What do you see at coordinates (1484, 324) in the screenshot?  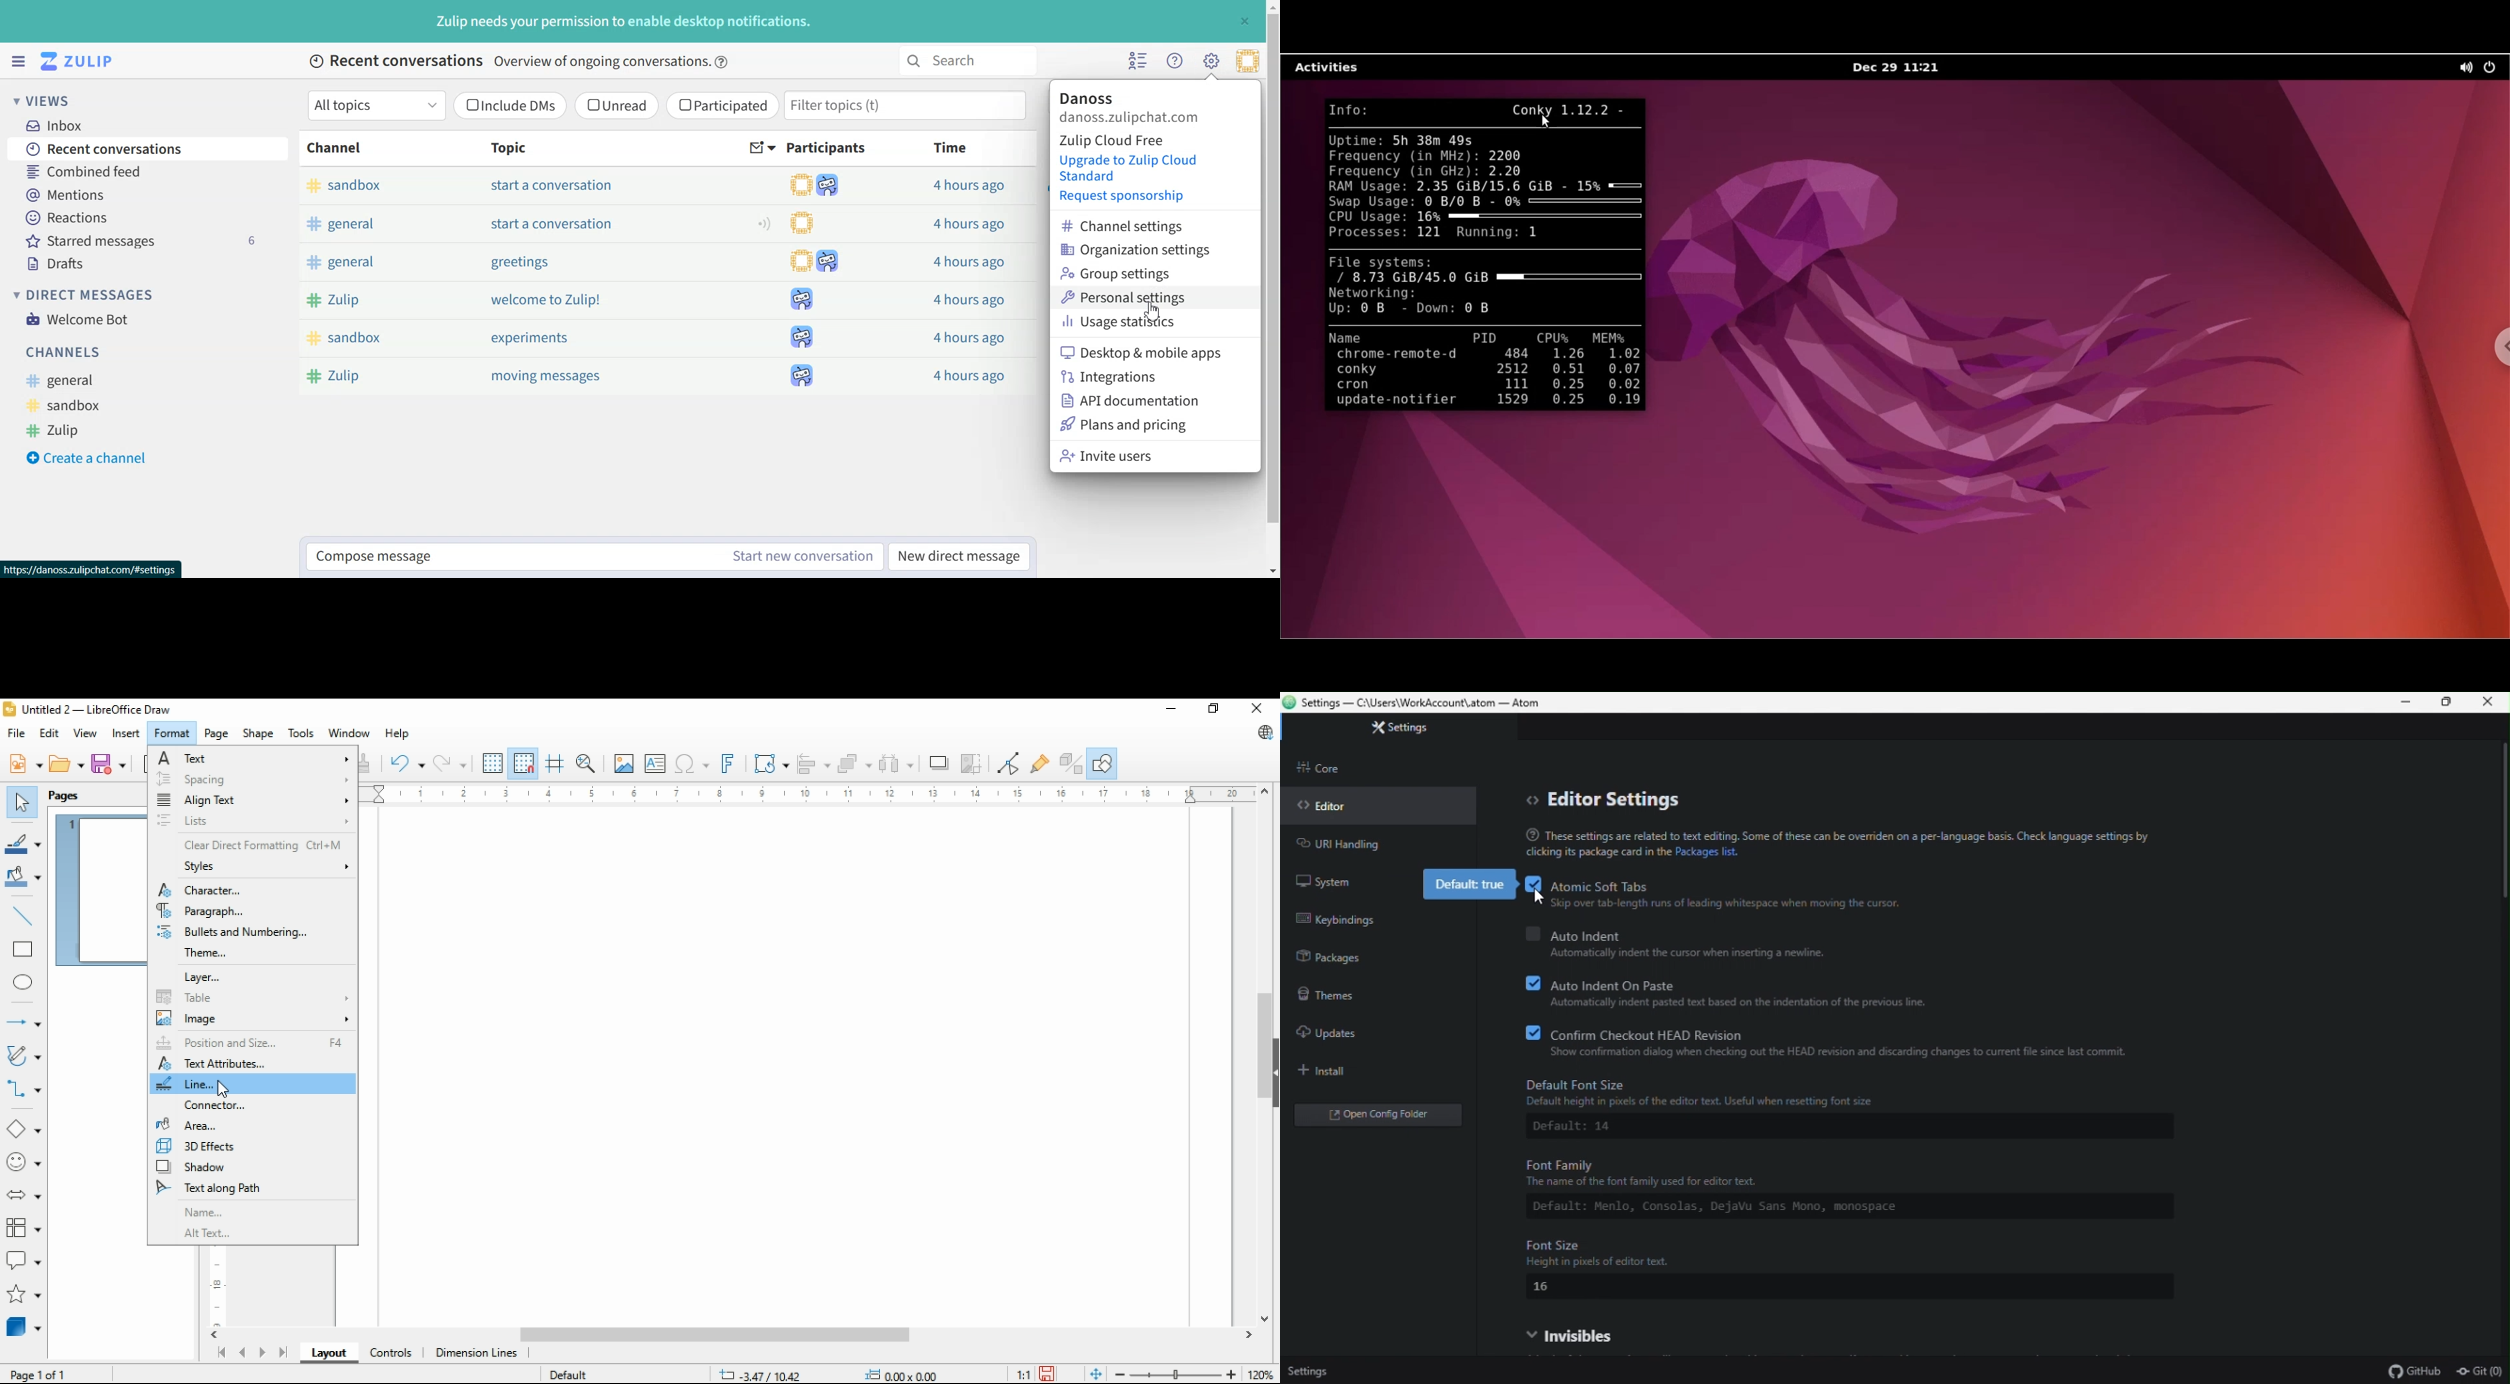 I see `line` at bounding box center [1484, 324].